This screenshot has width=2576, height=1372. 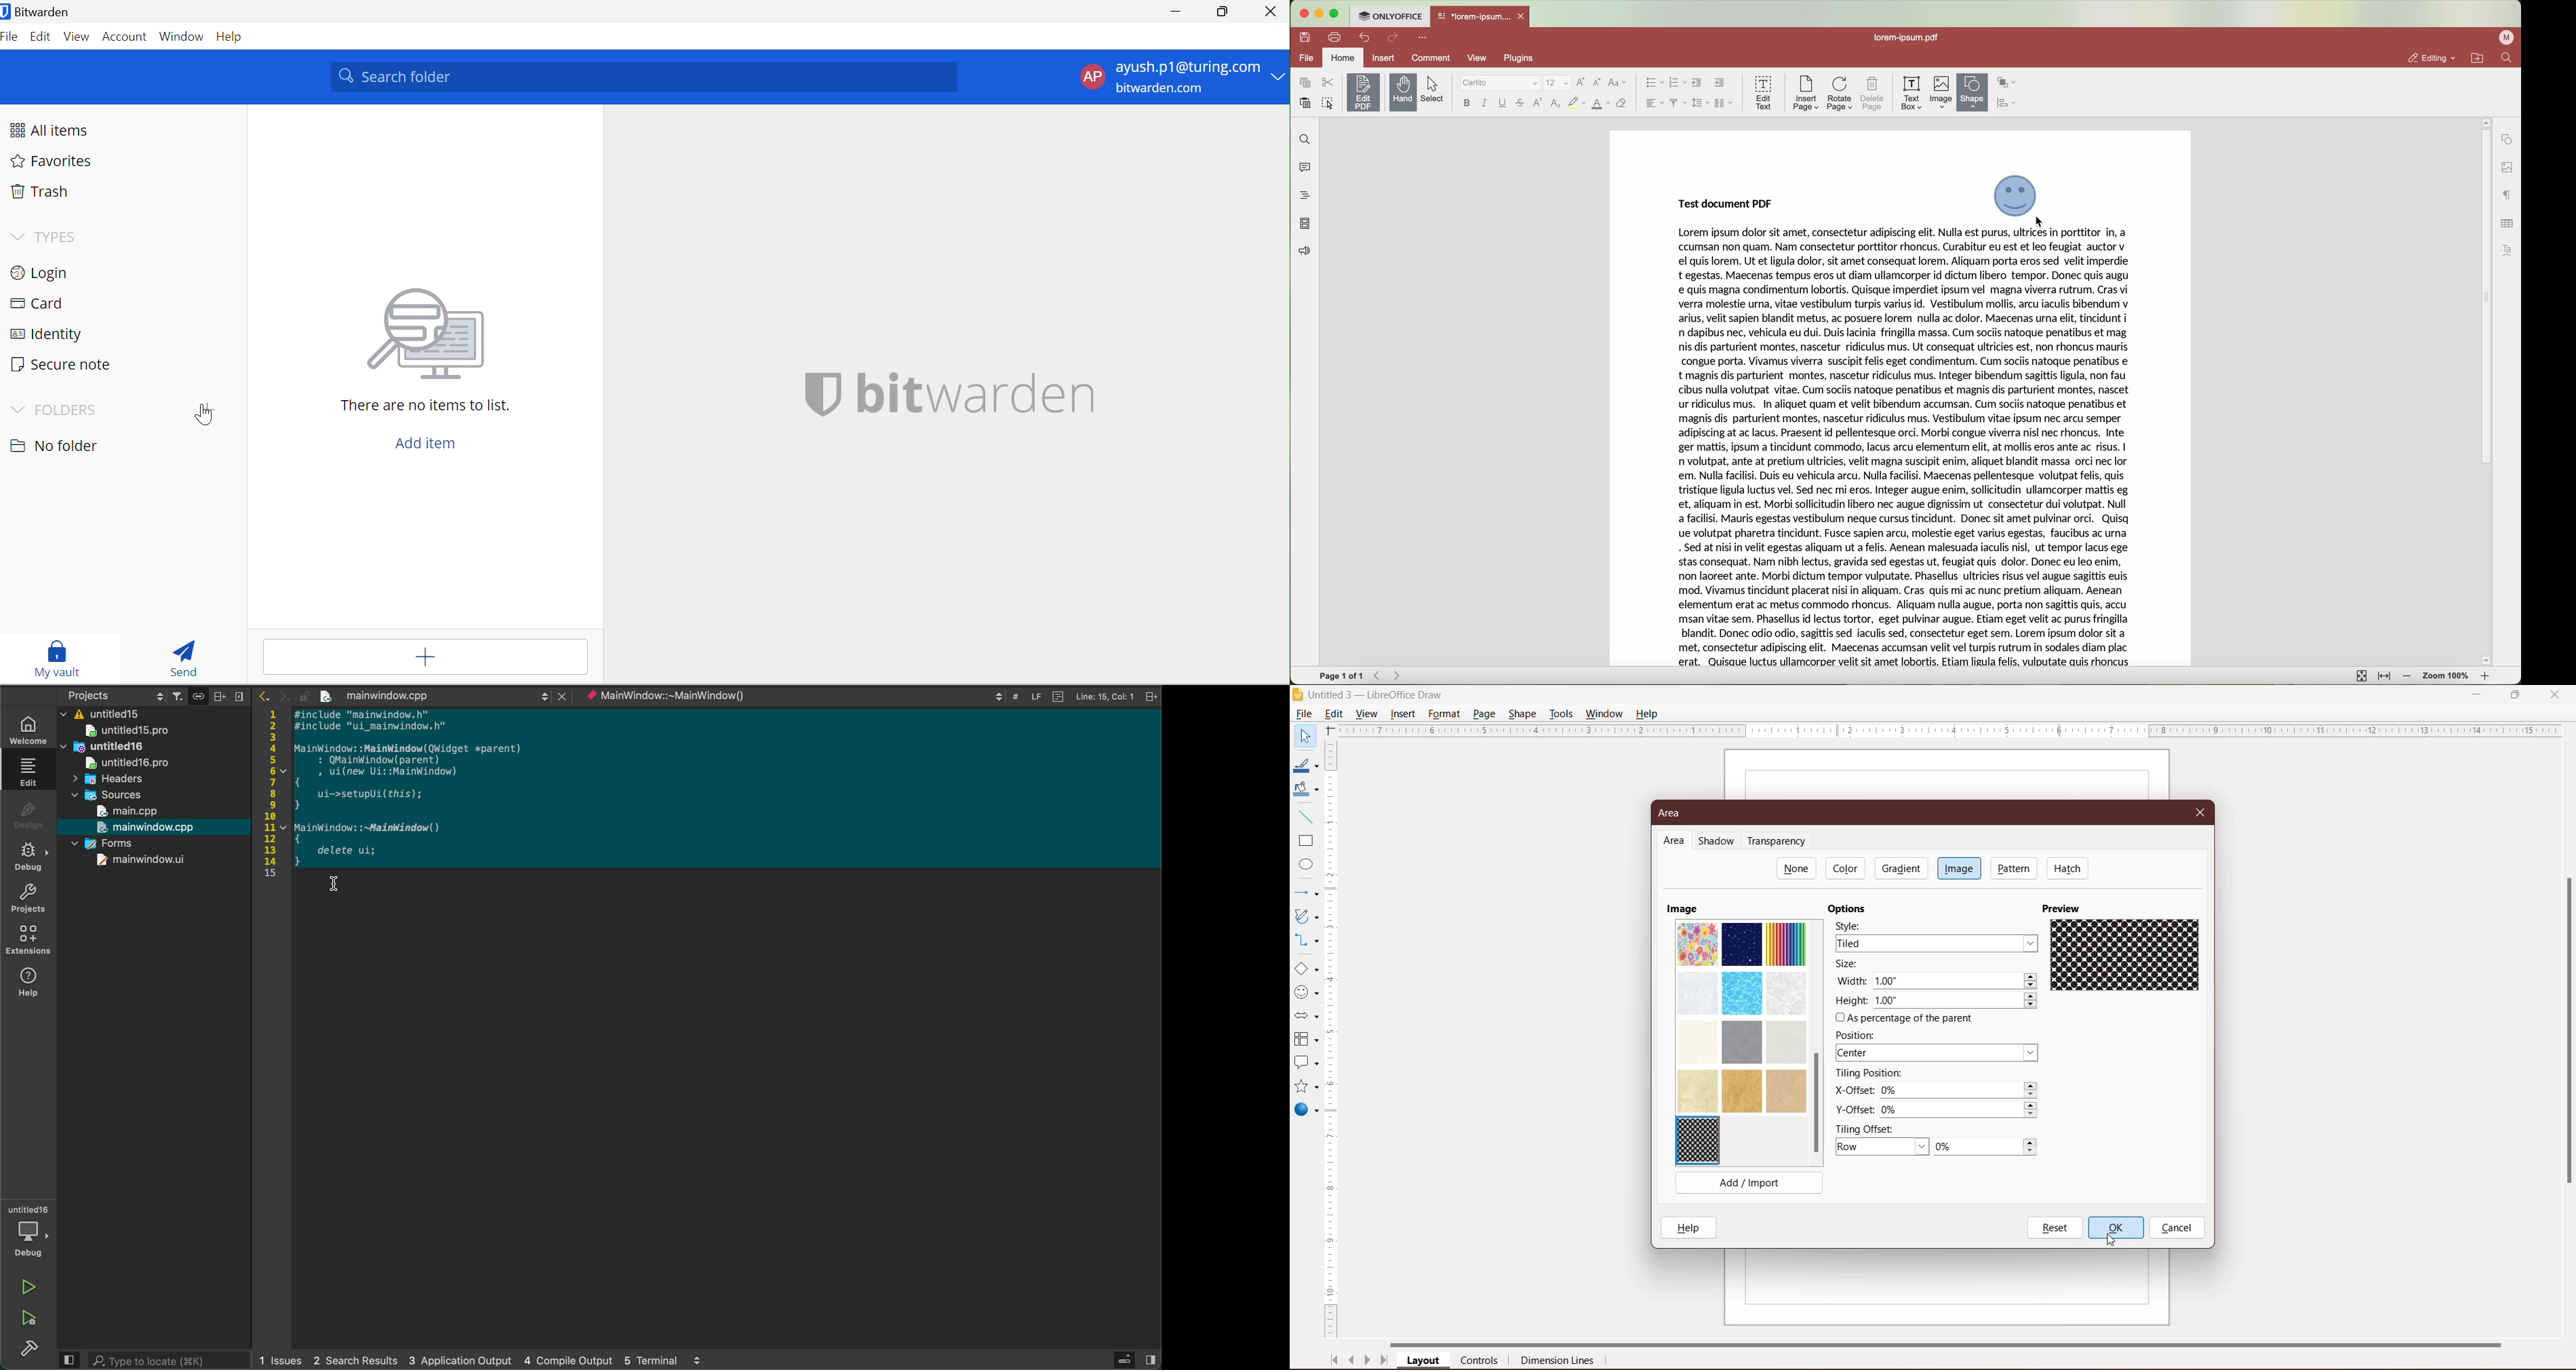 What do you see at coordinates (1483, 1361) in the screenshot?
I see `Controls` at bounding box center [1483, 1361].